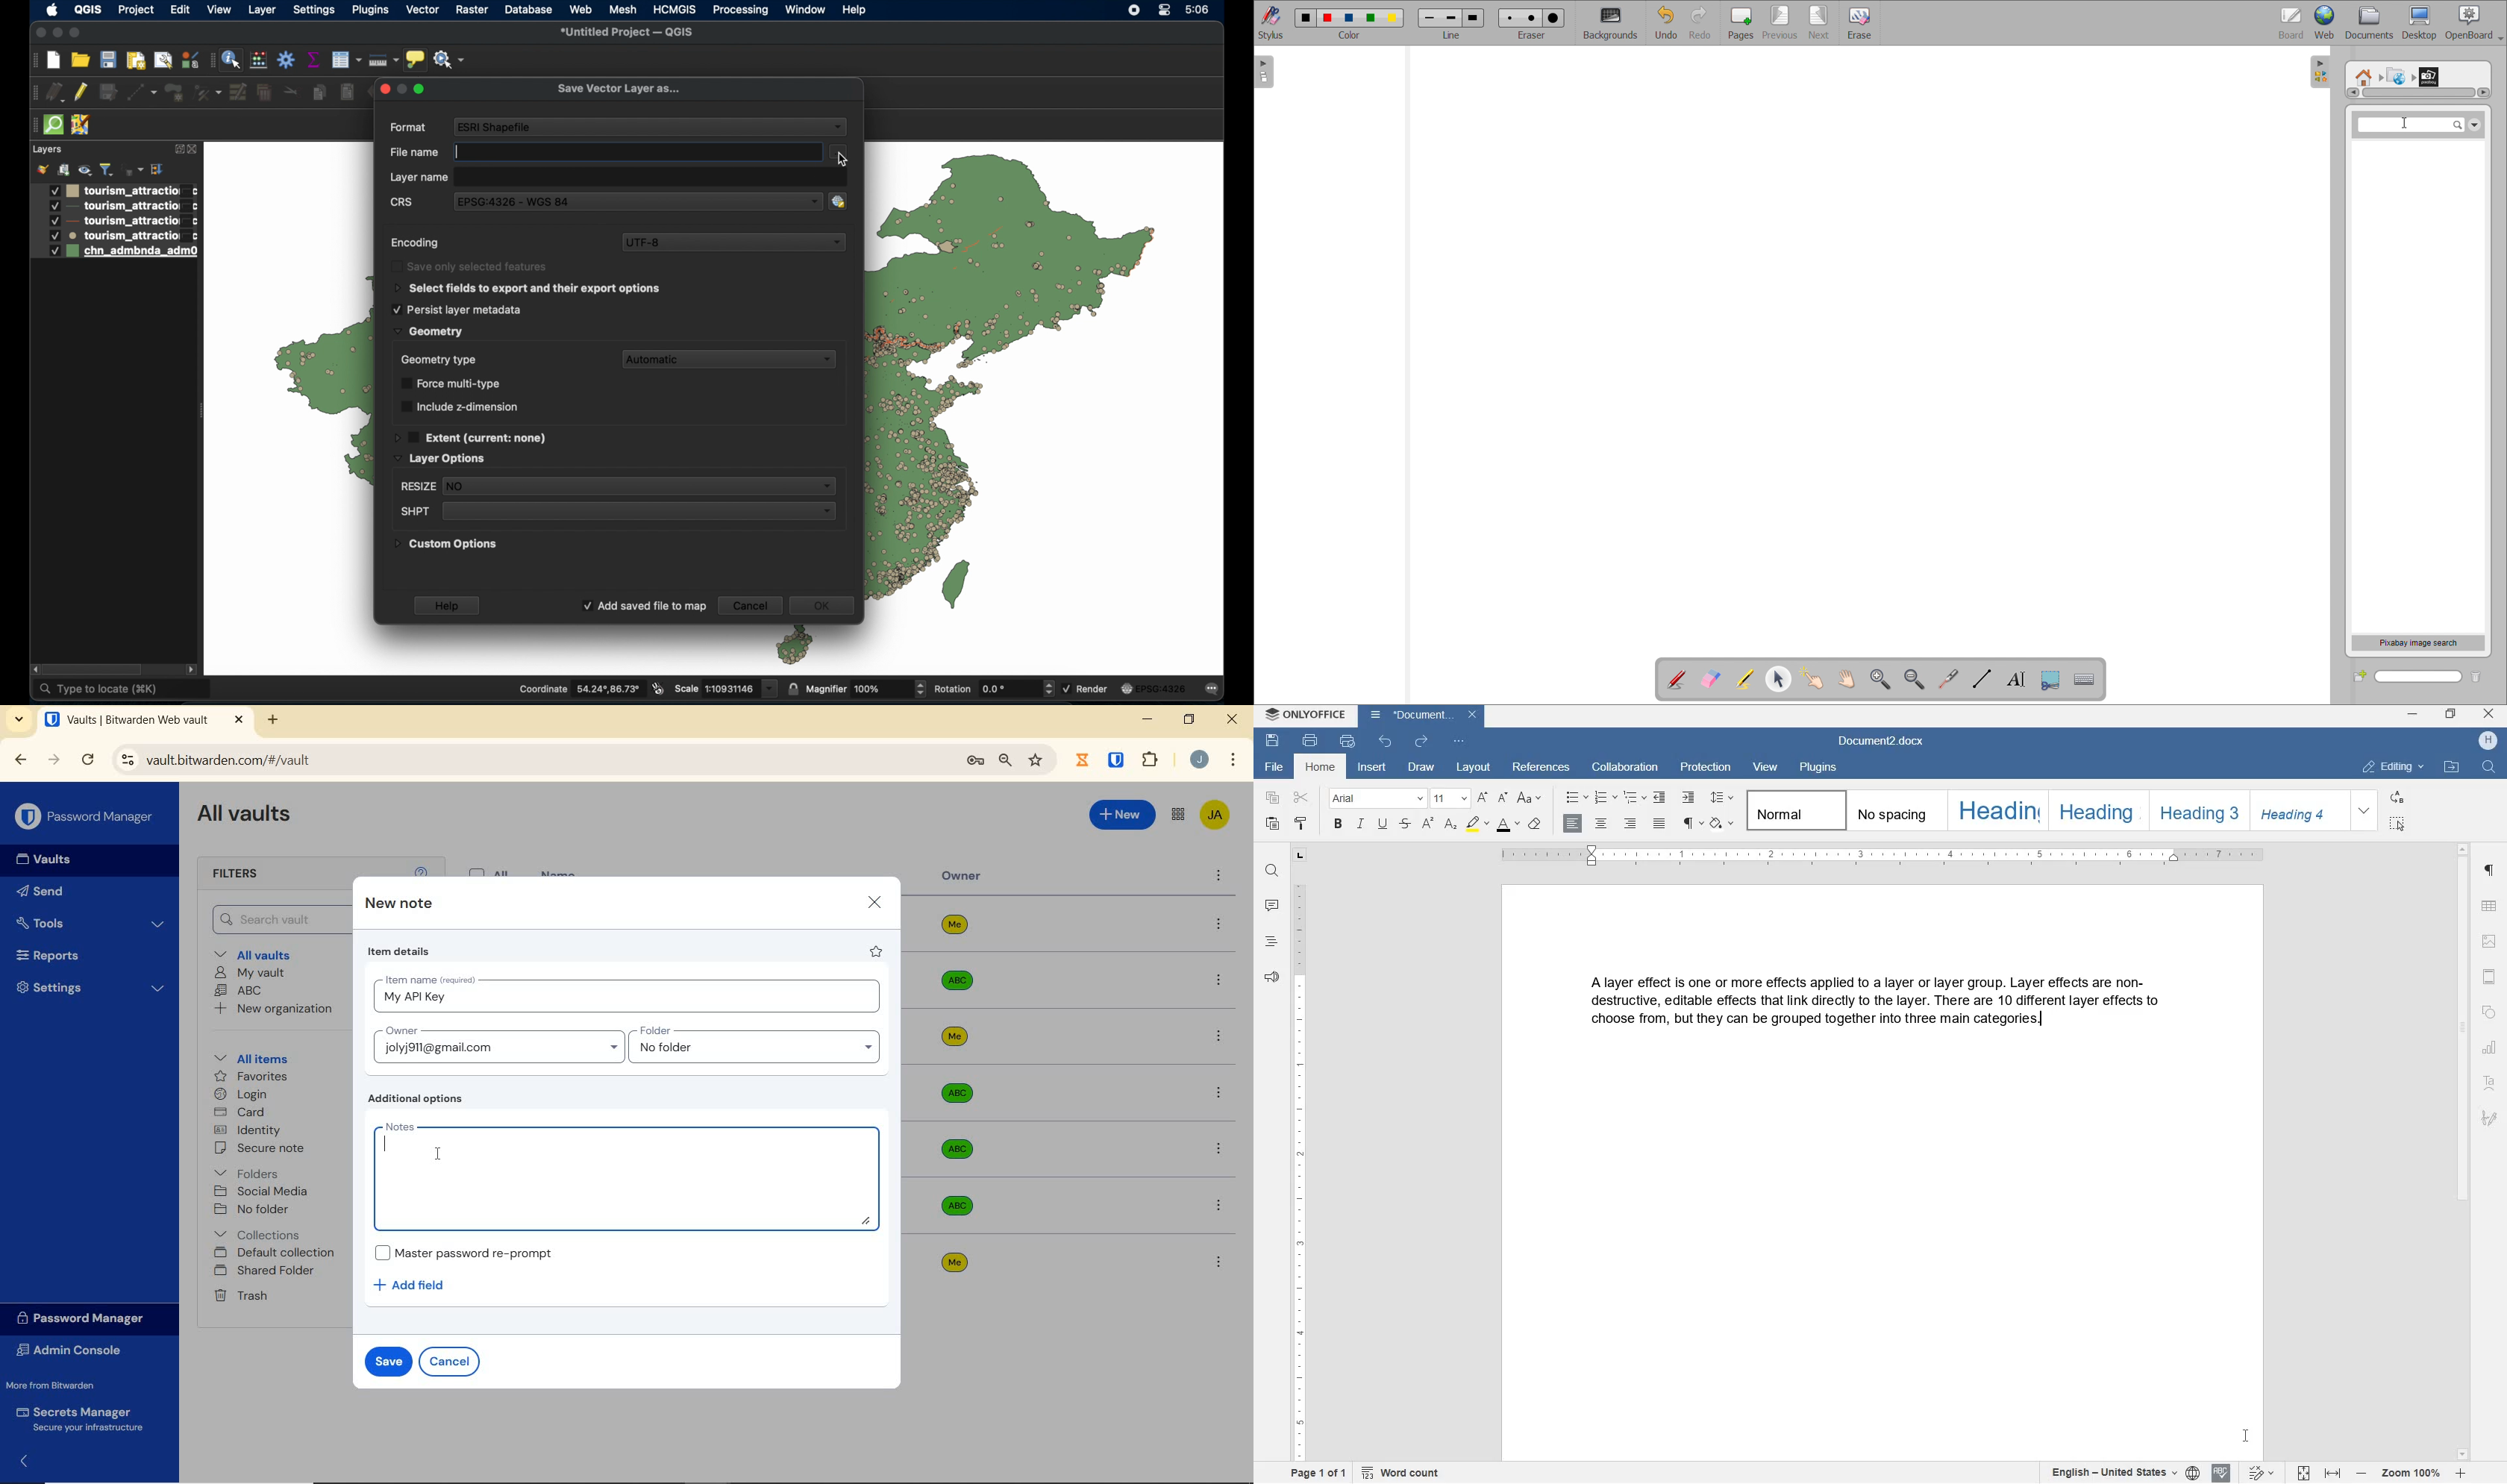 This screenshot has width=2520, height=1484. I want to click on MINIMIZE, so click(1149, 720).